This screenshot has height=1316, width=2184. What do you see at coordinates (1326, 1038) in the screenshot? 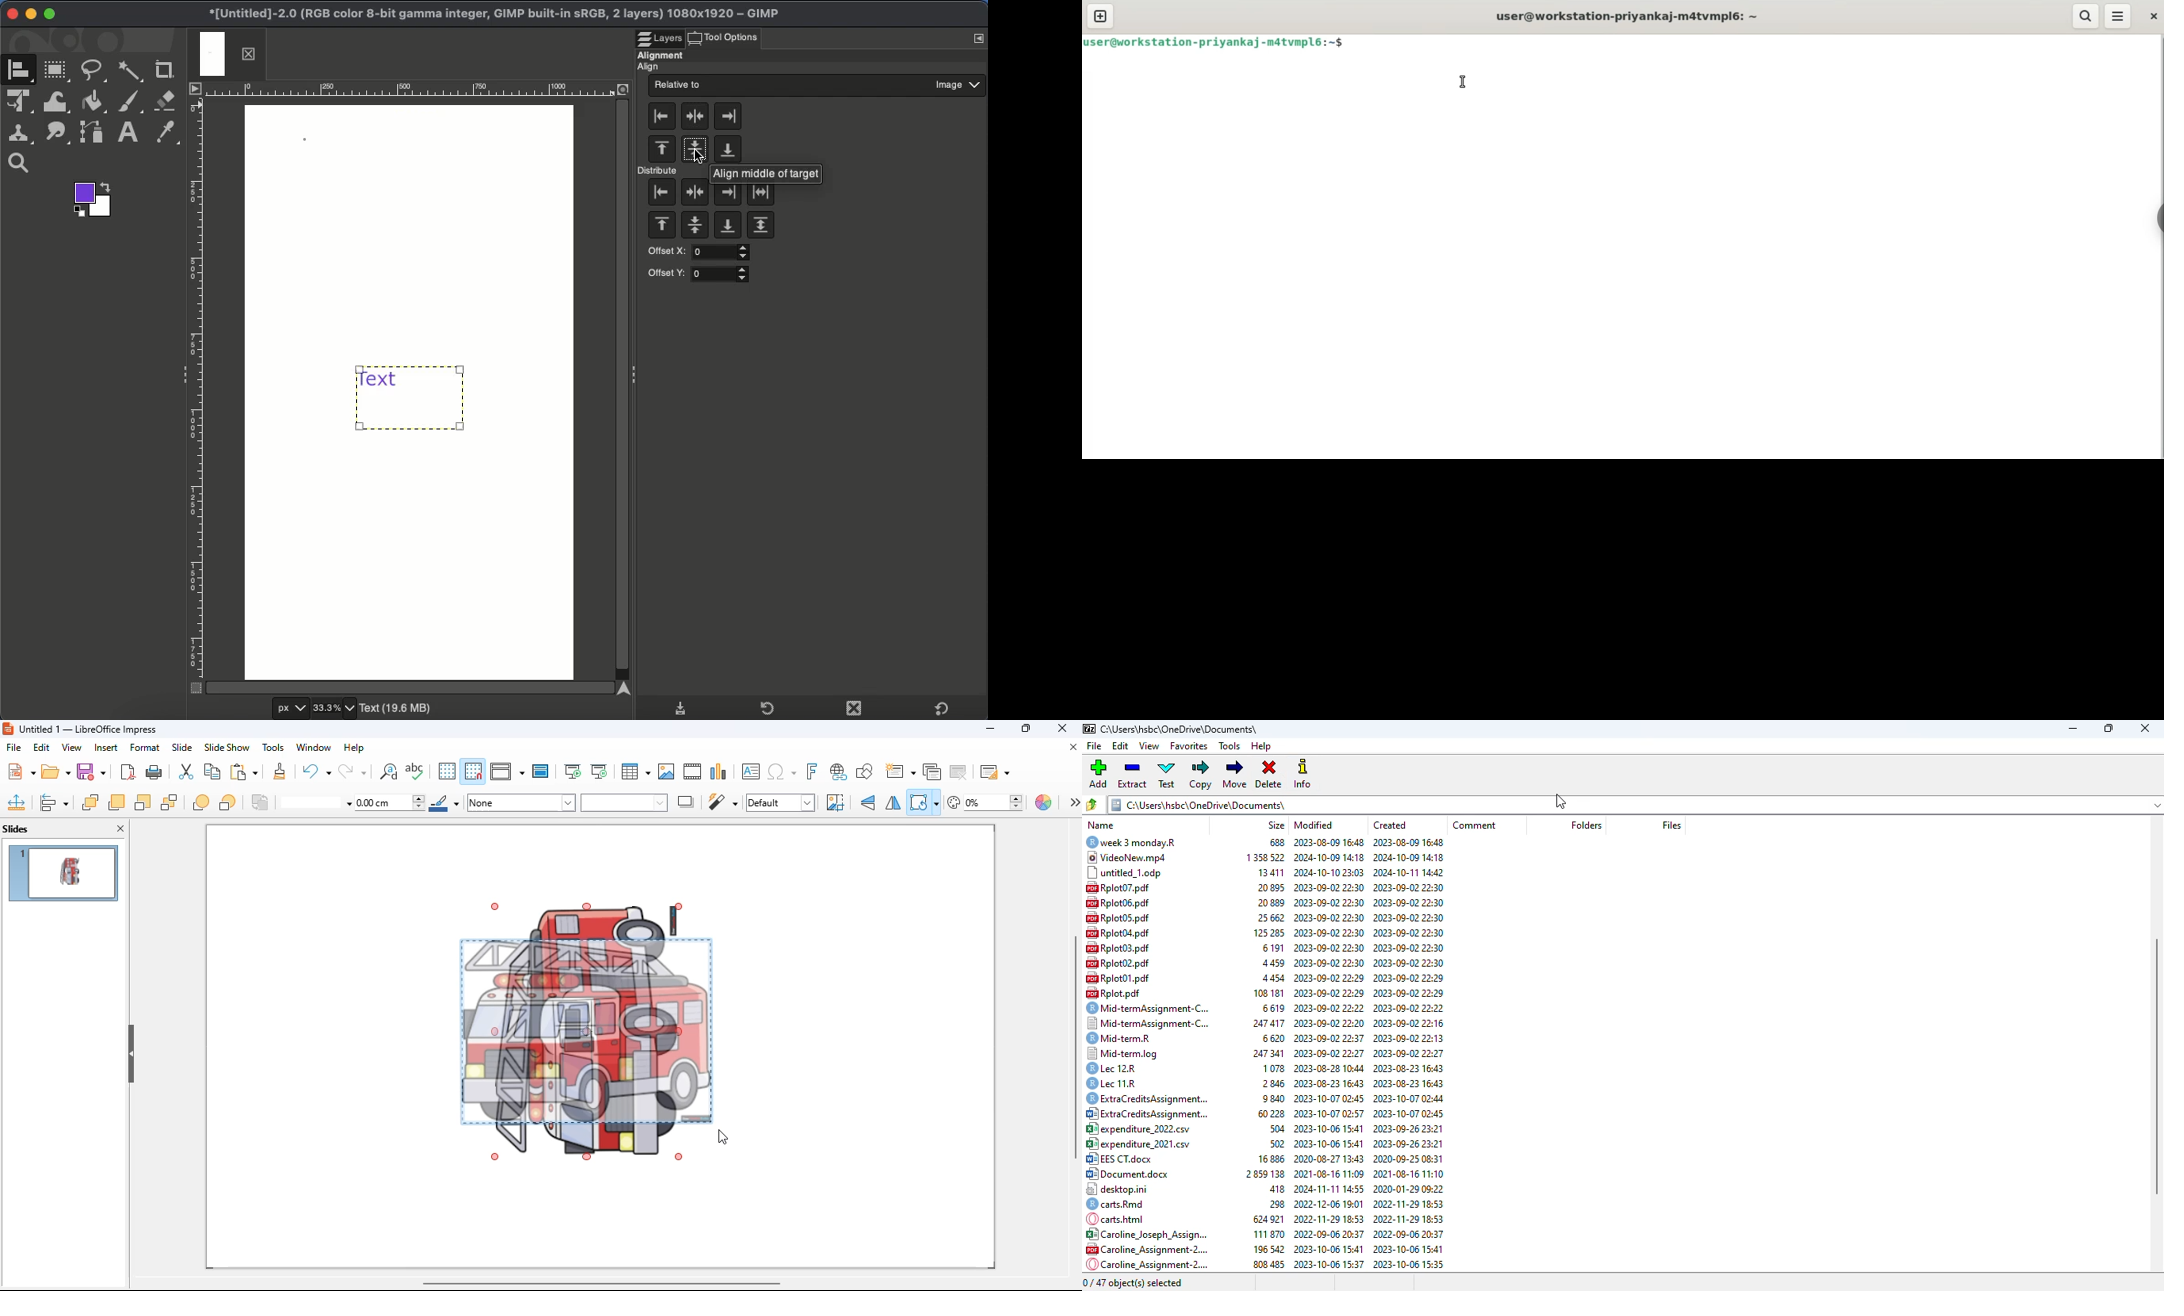
I see `2023-09-02 22:37` at bounding box center [1326, 1038].